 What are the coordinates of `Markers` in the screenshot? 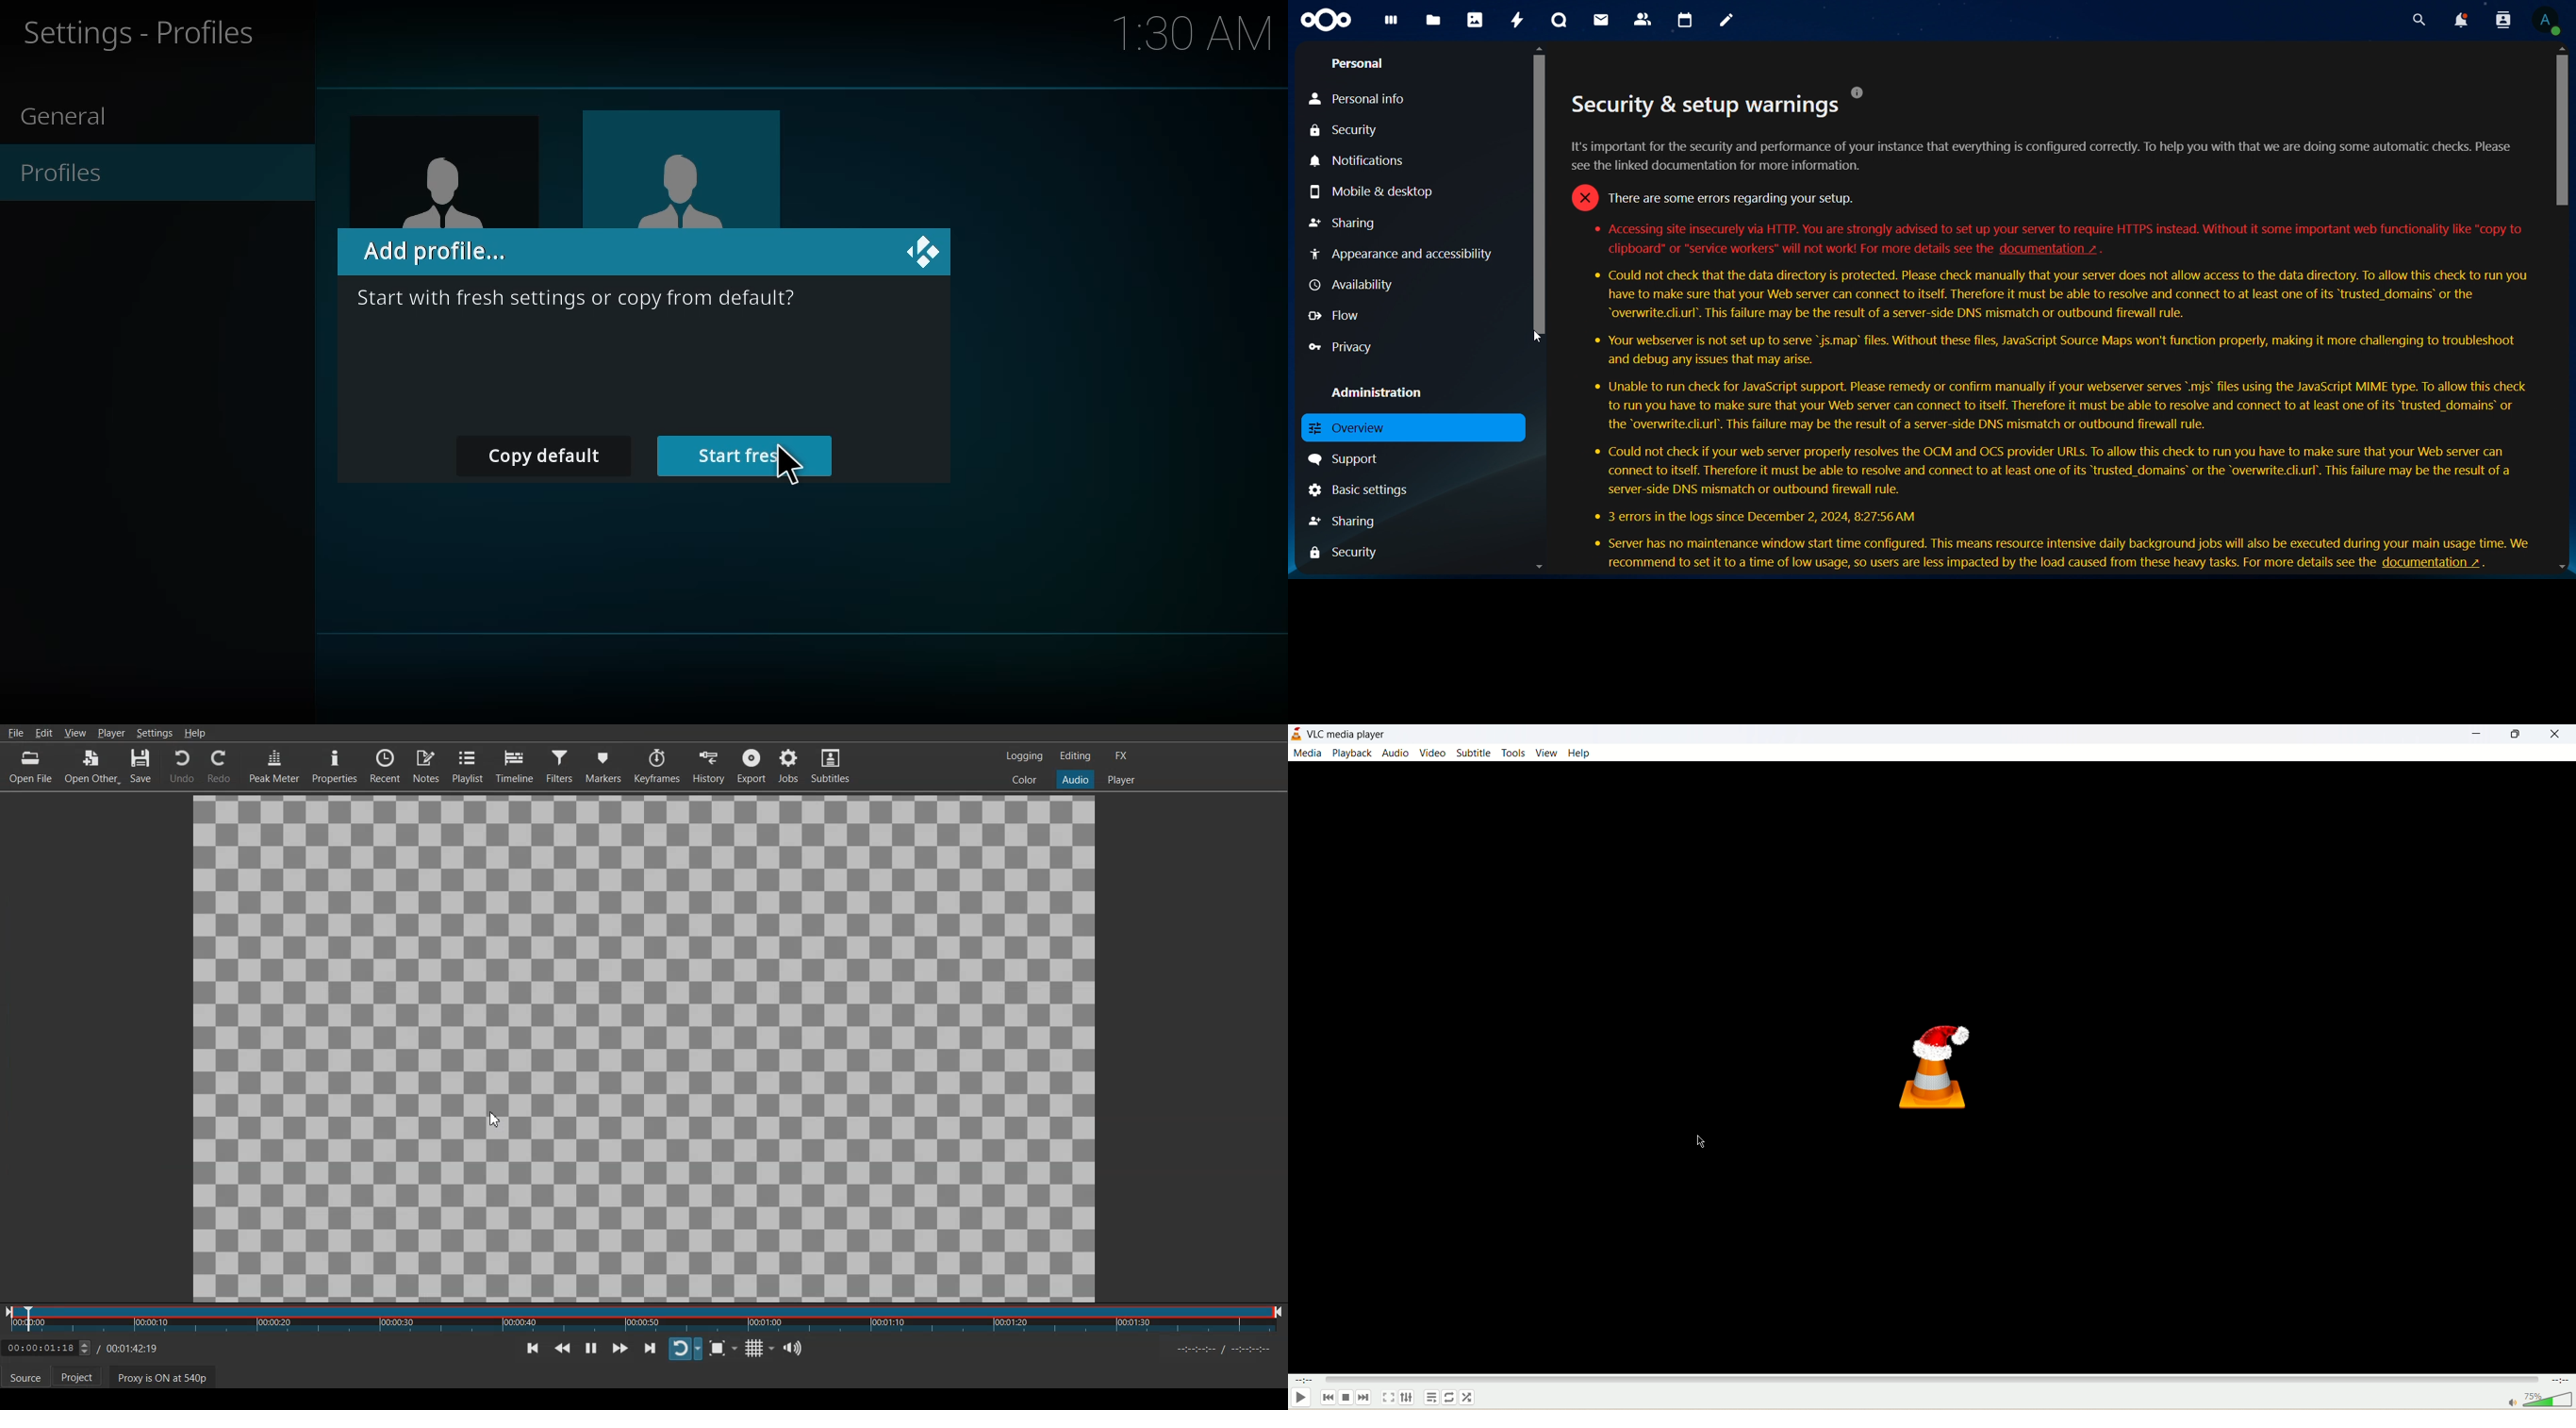 It's located at (603, 766).